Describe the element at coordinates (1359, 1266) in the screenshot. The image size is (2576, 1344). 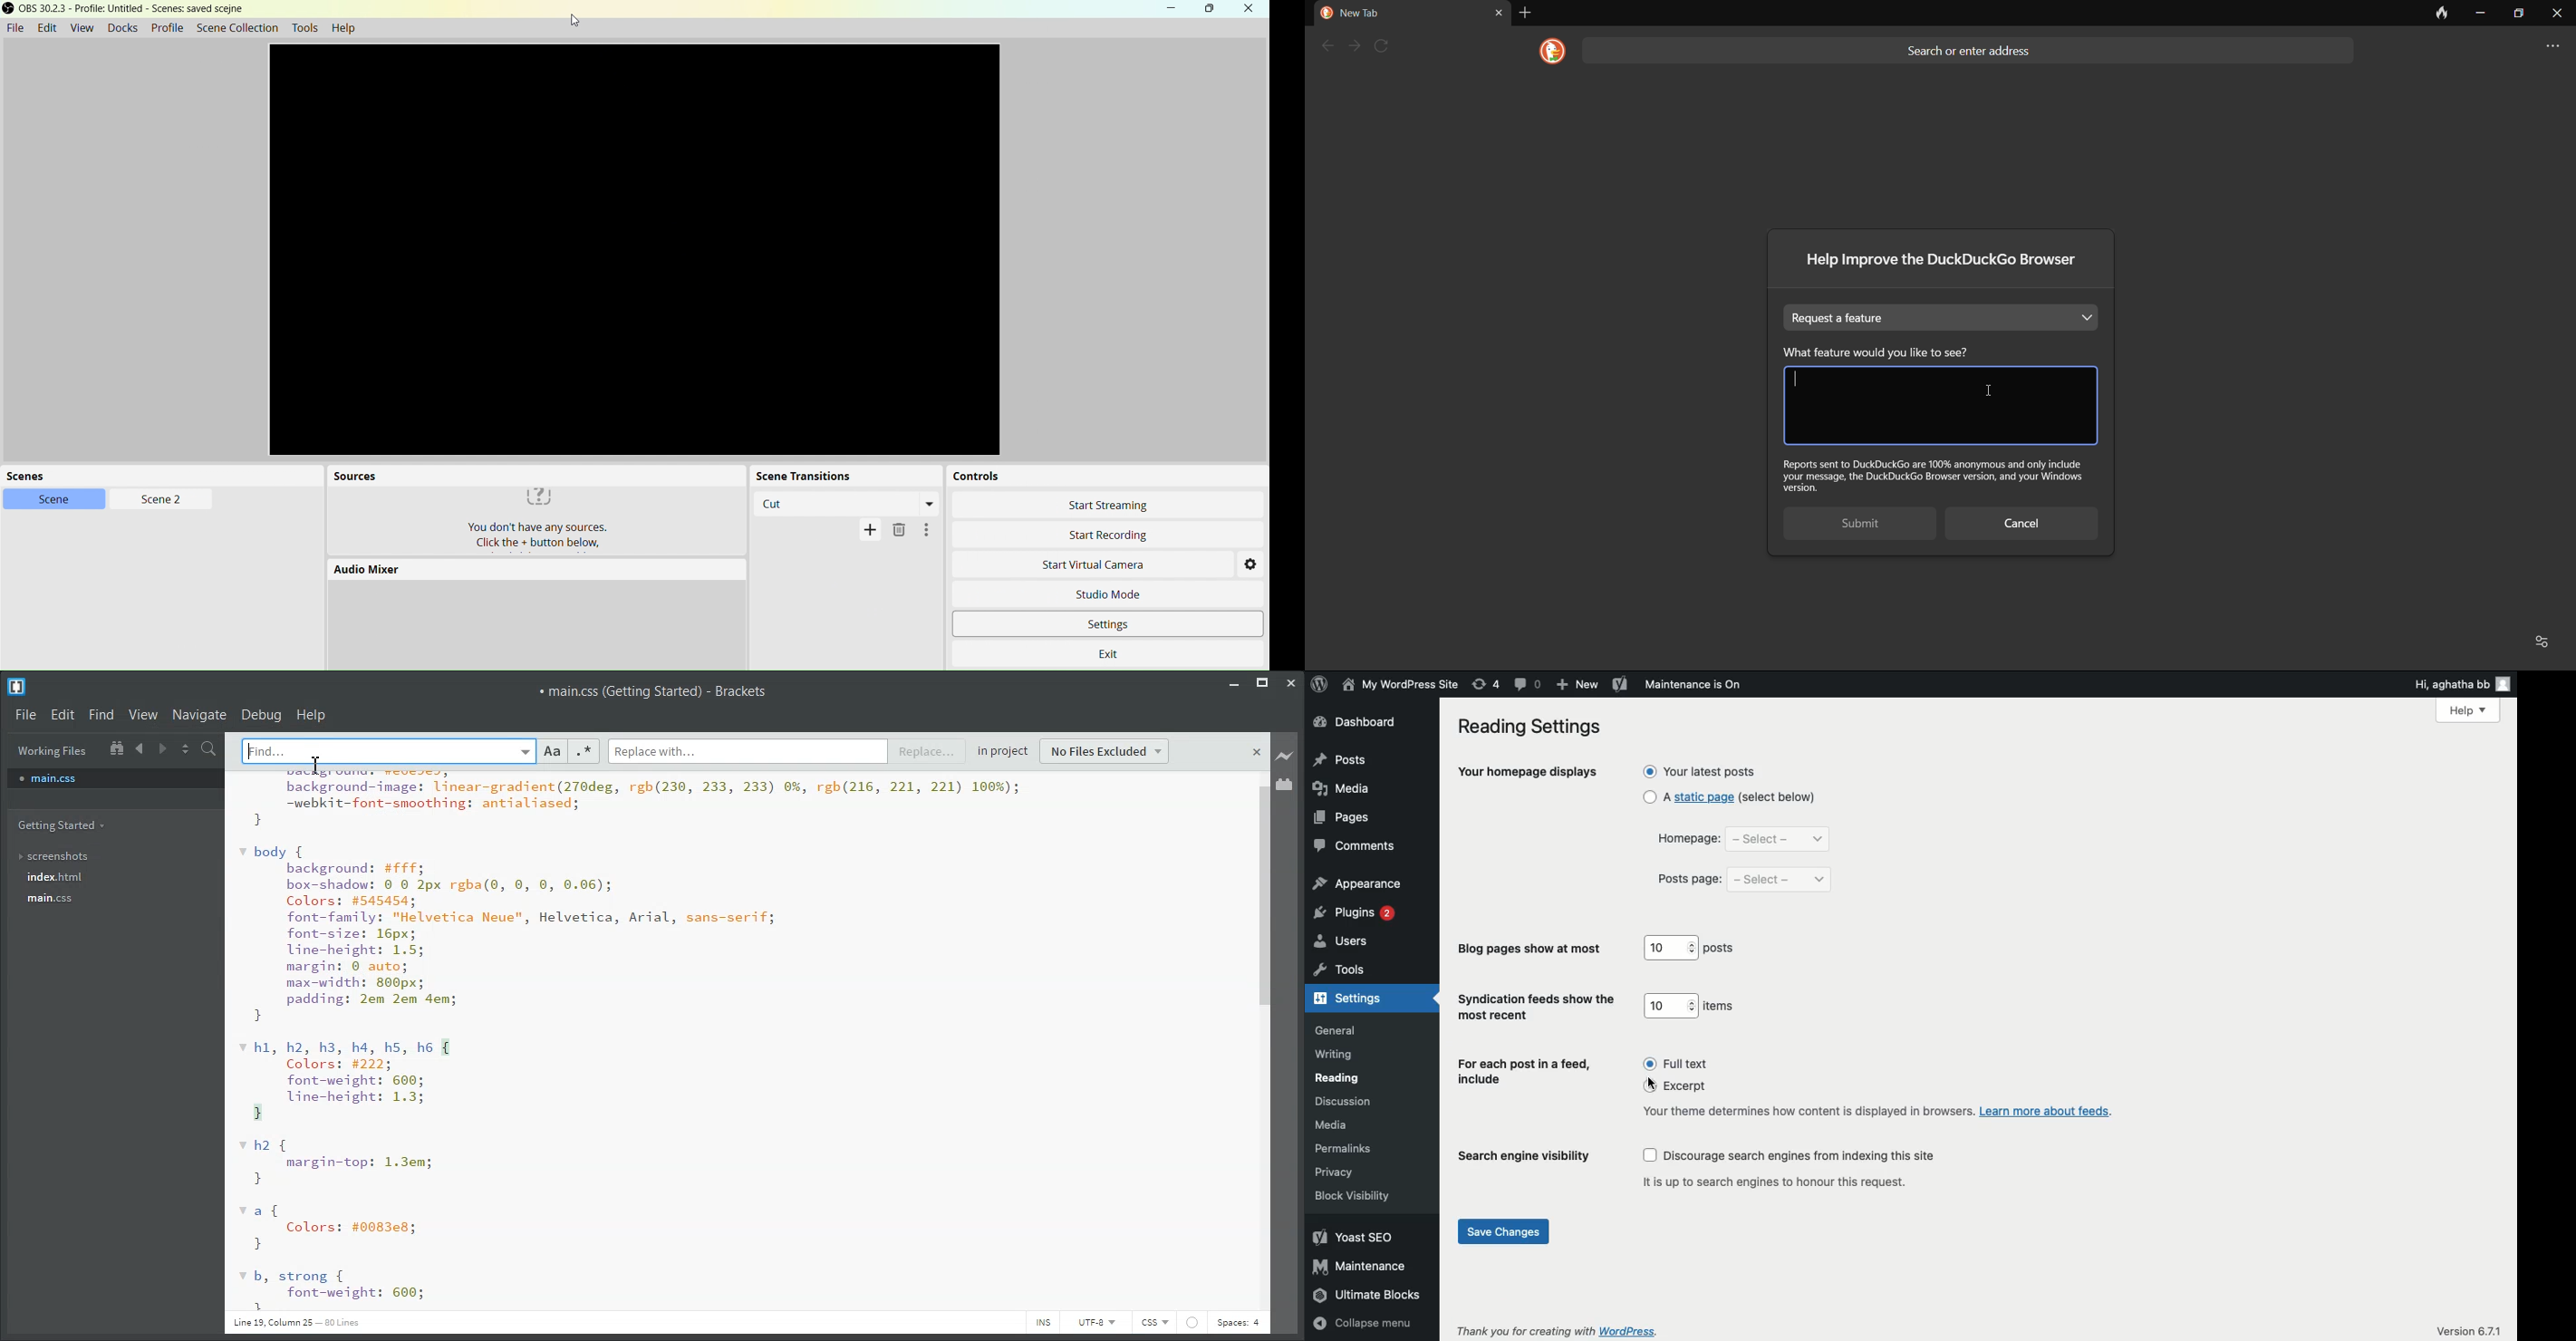
I see `maintenance` at that location.